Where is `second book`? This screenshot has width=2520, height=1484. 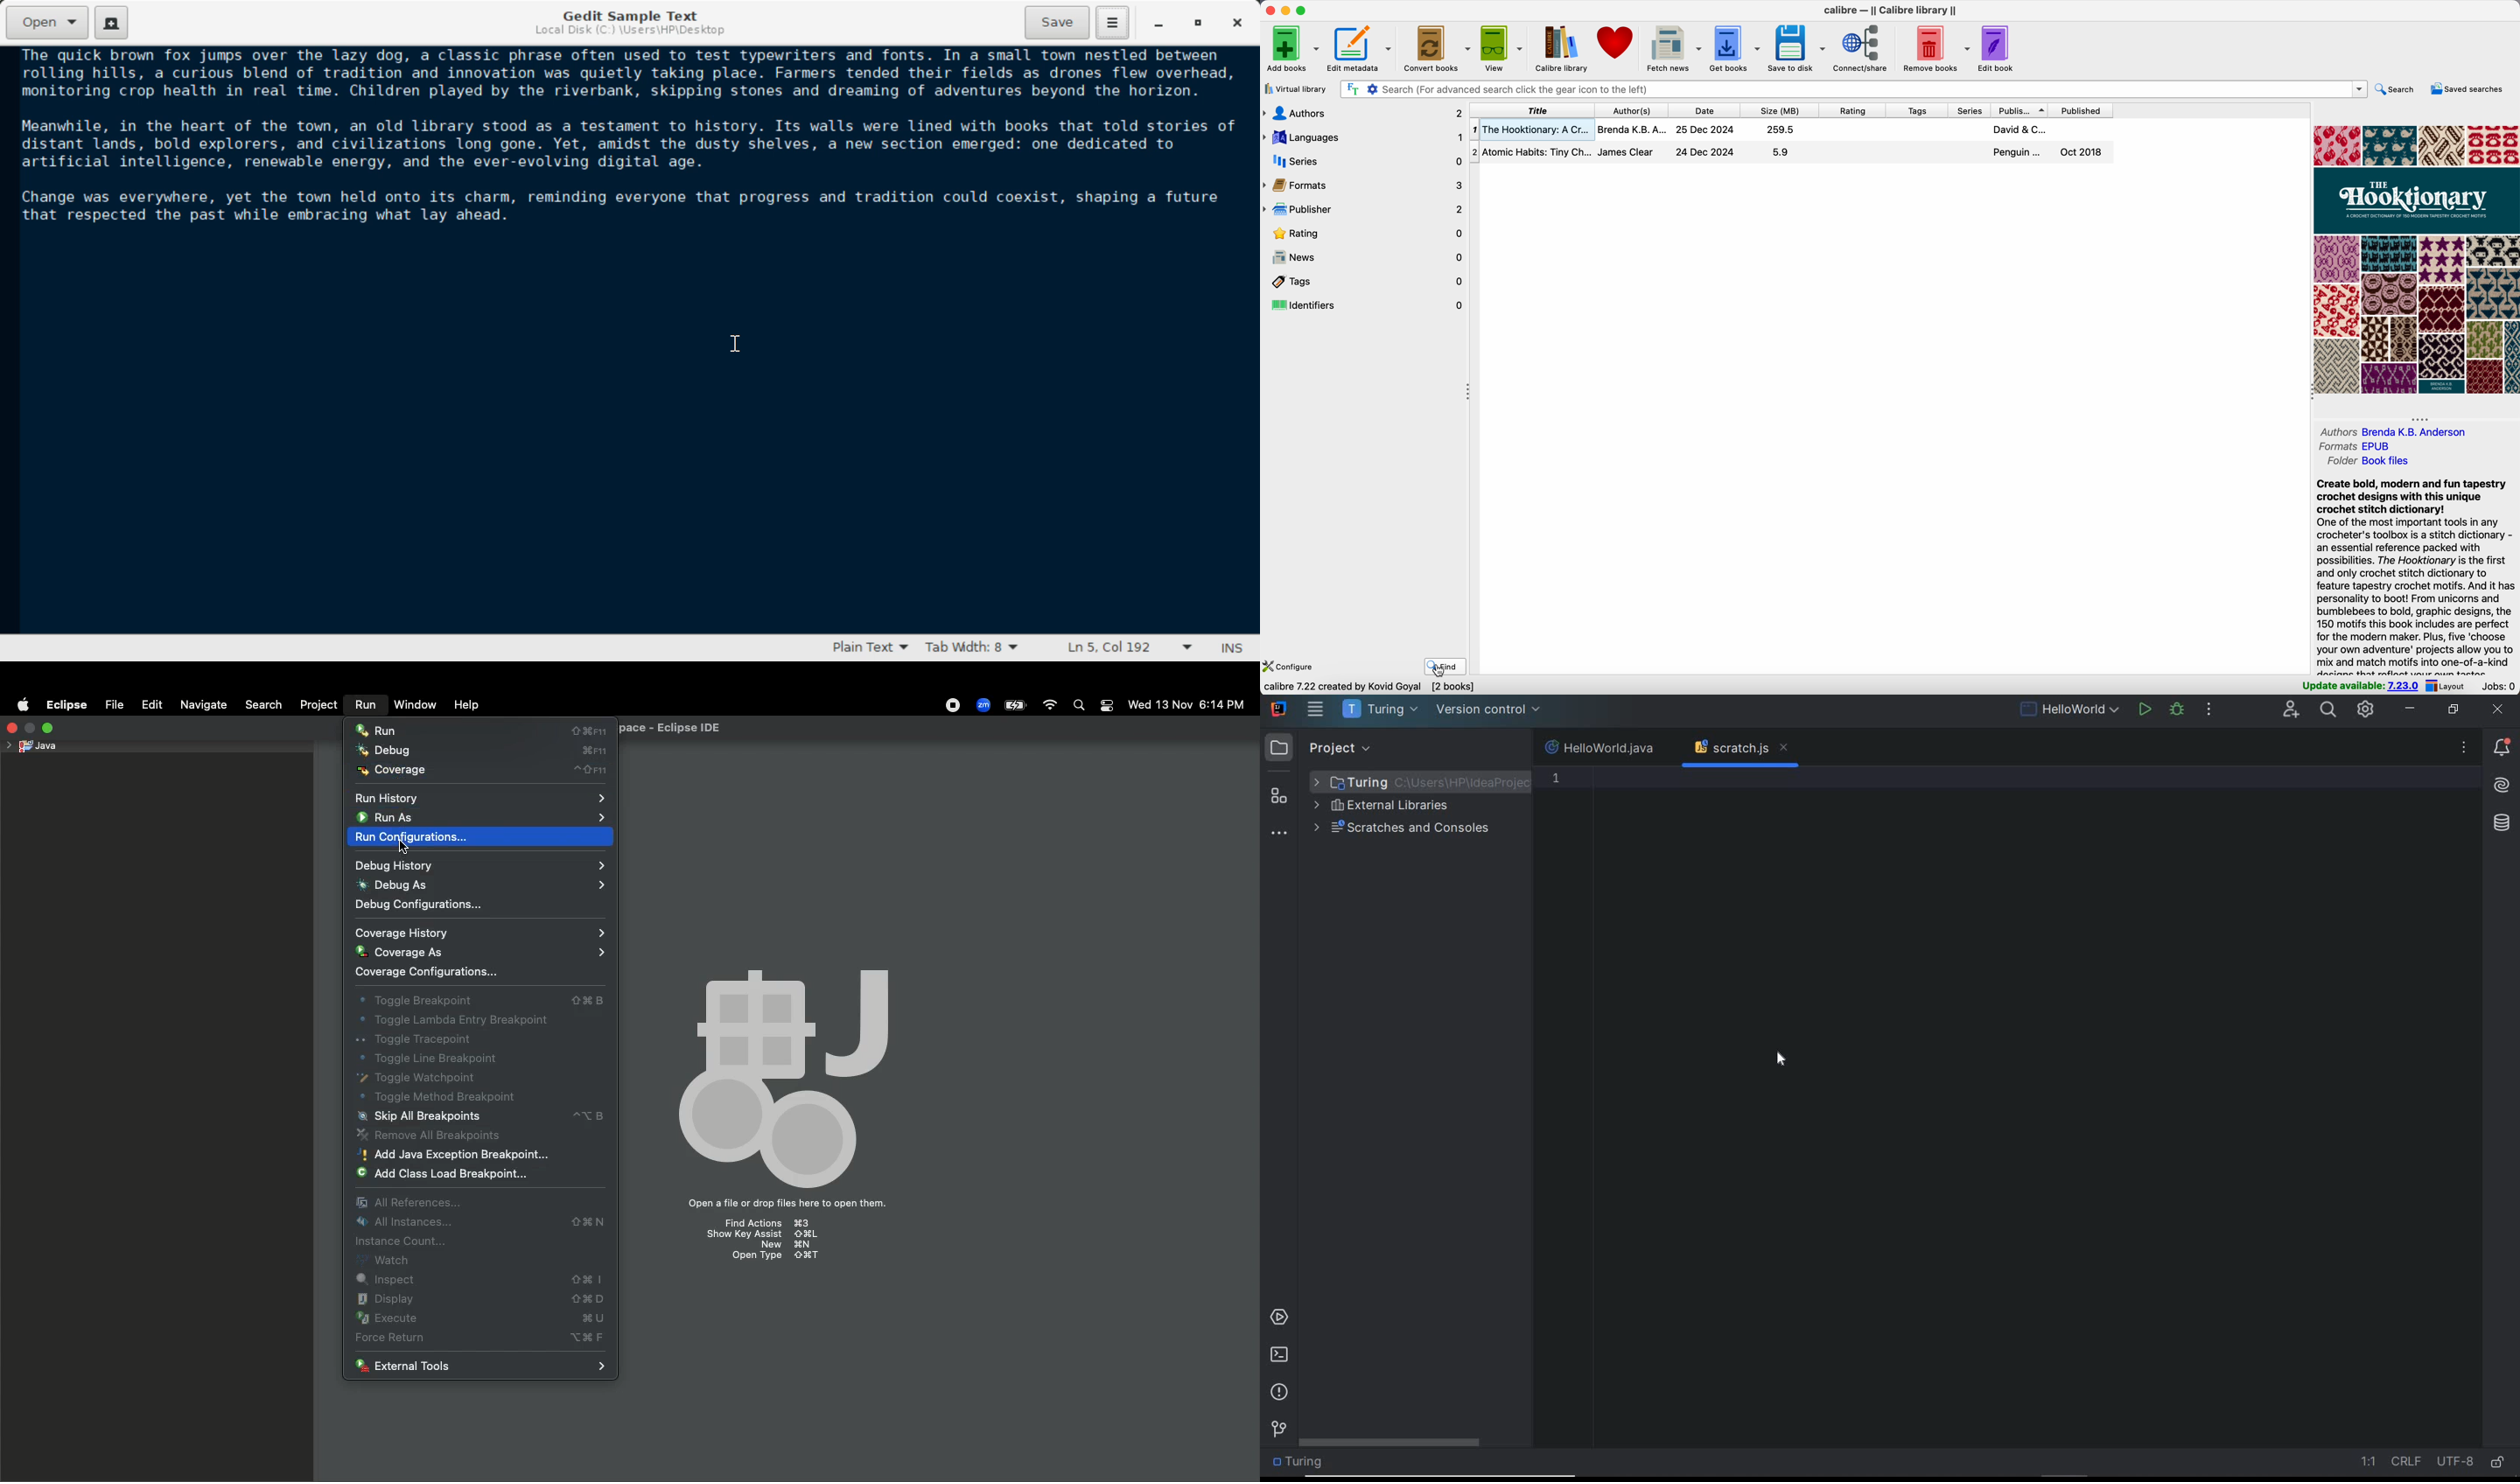
second book is located at coordinates (1792, 154).